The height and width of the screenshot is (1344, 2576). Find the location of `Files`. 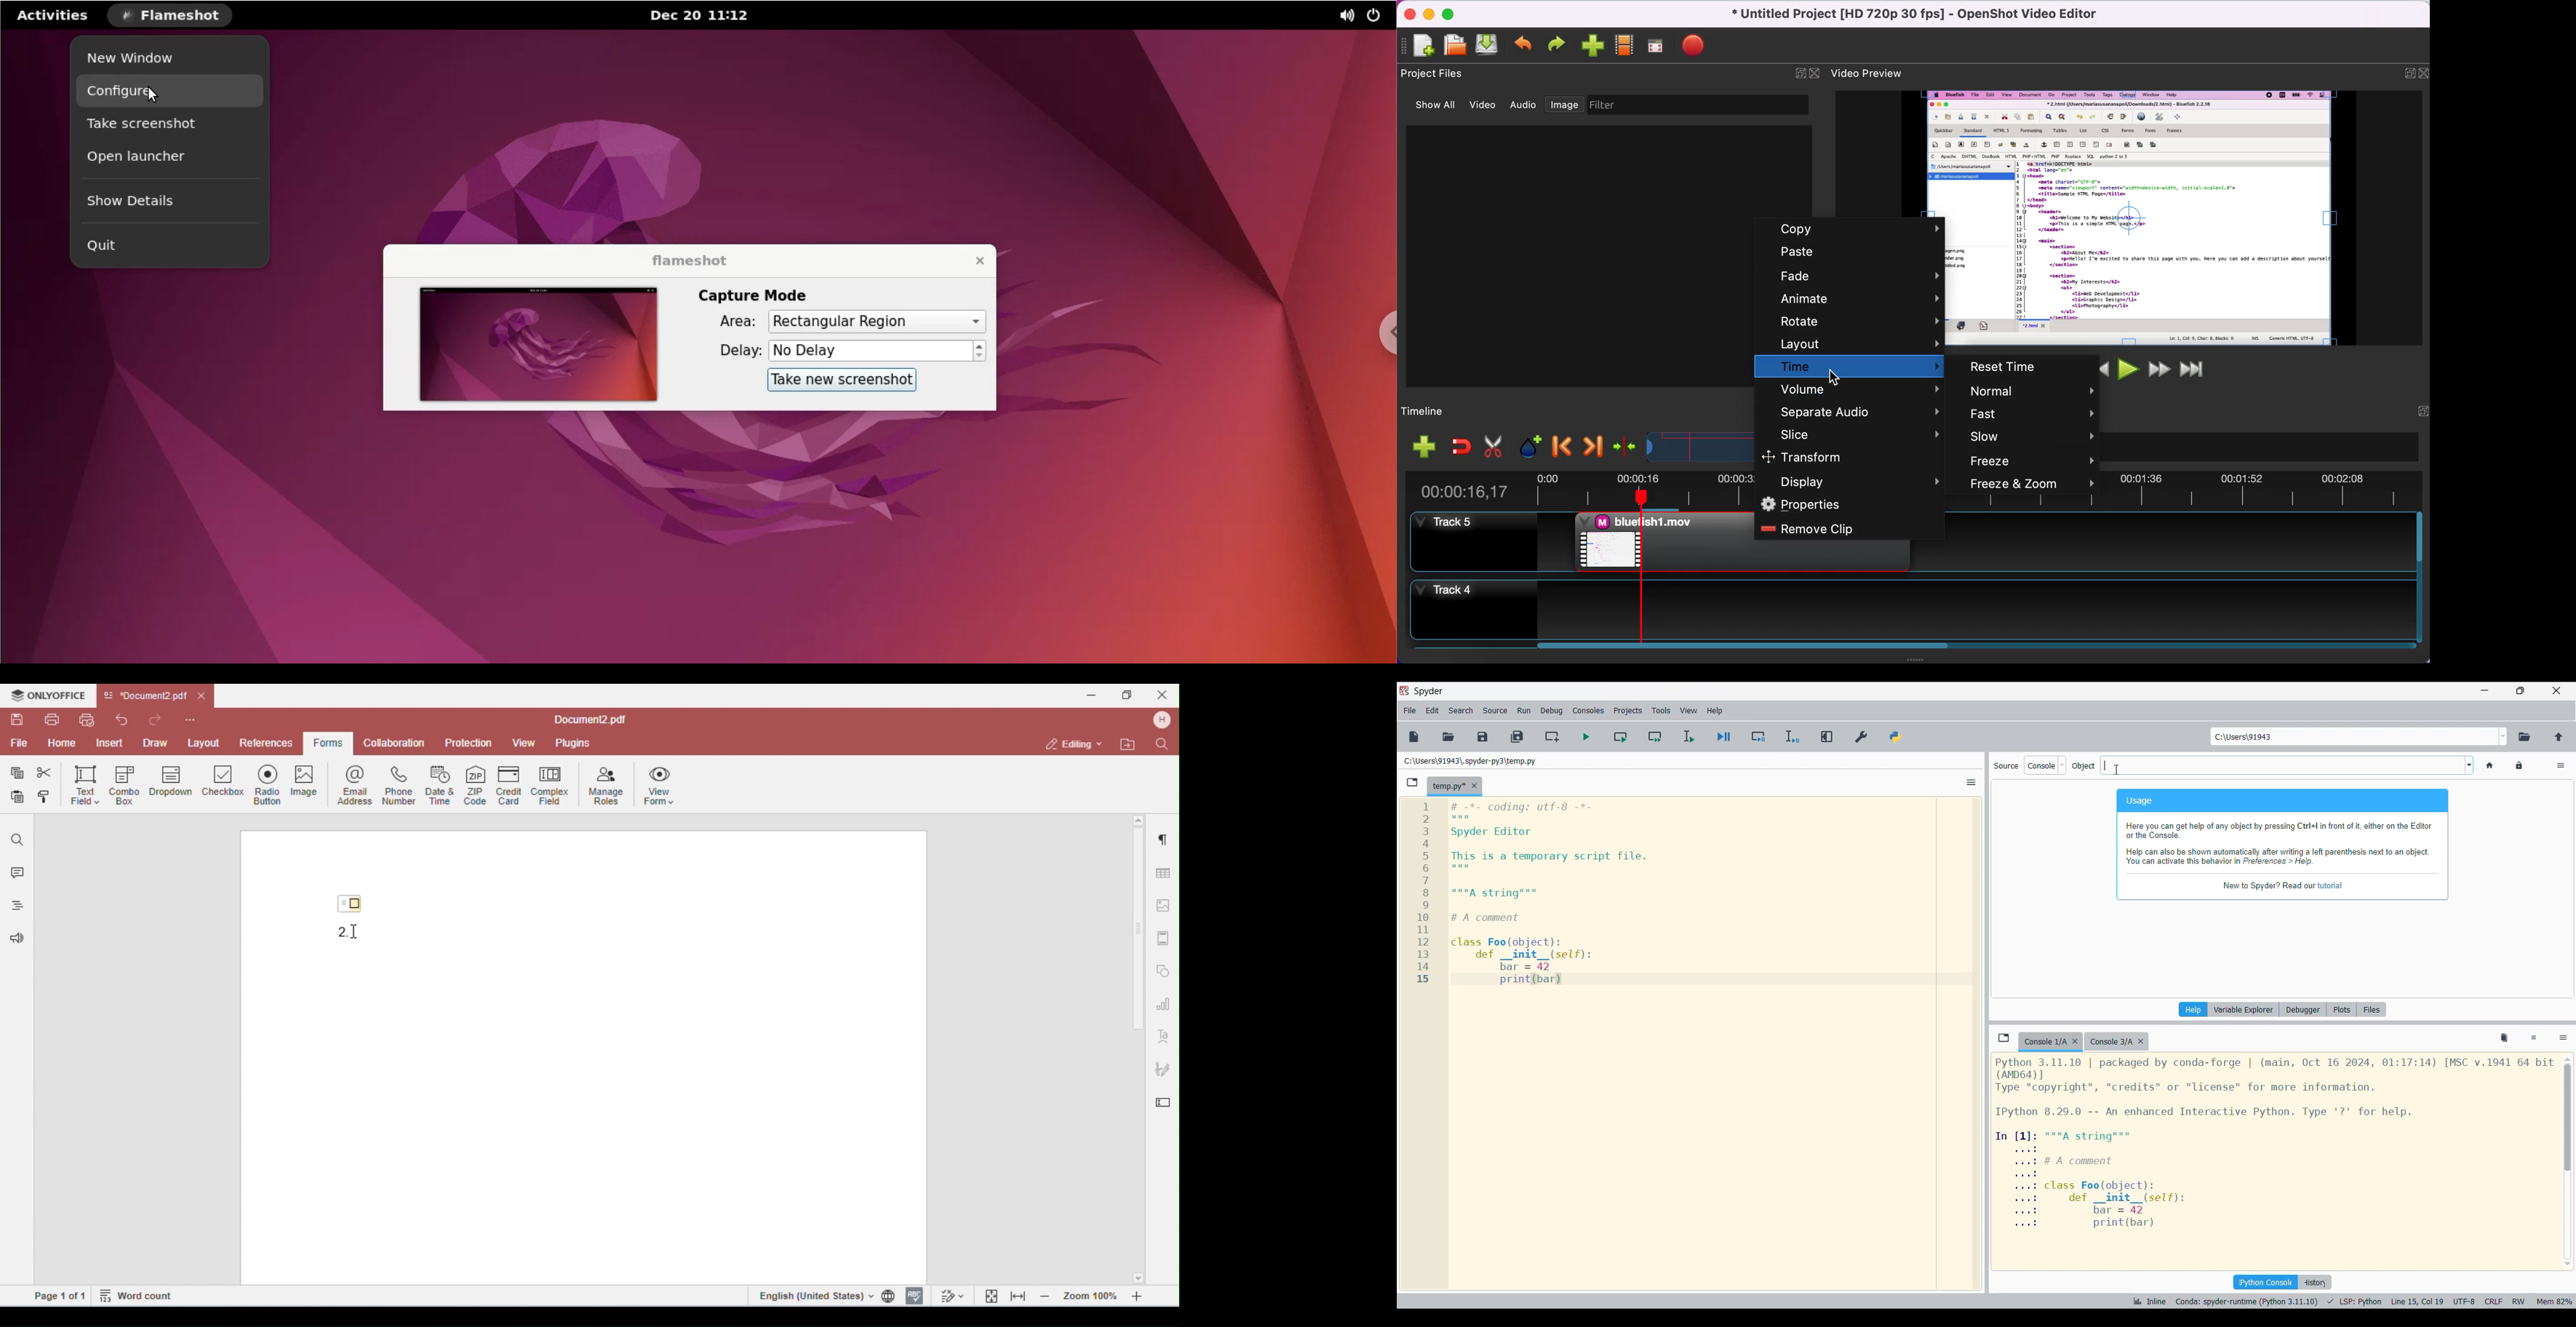

Files is located at coordinates (2372, 1009).